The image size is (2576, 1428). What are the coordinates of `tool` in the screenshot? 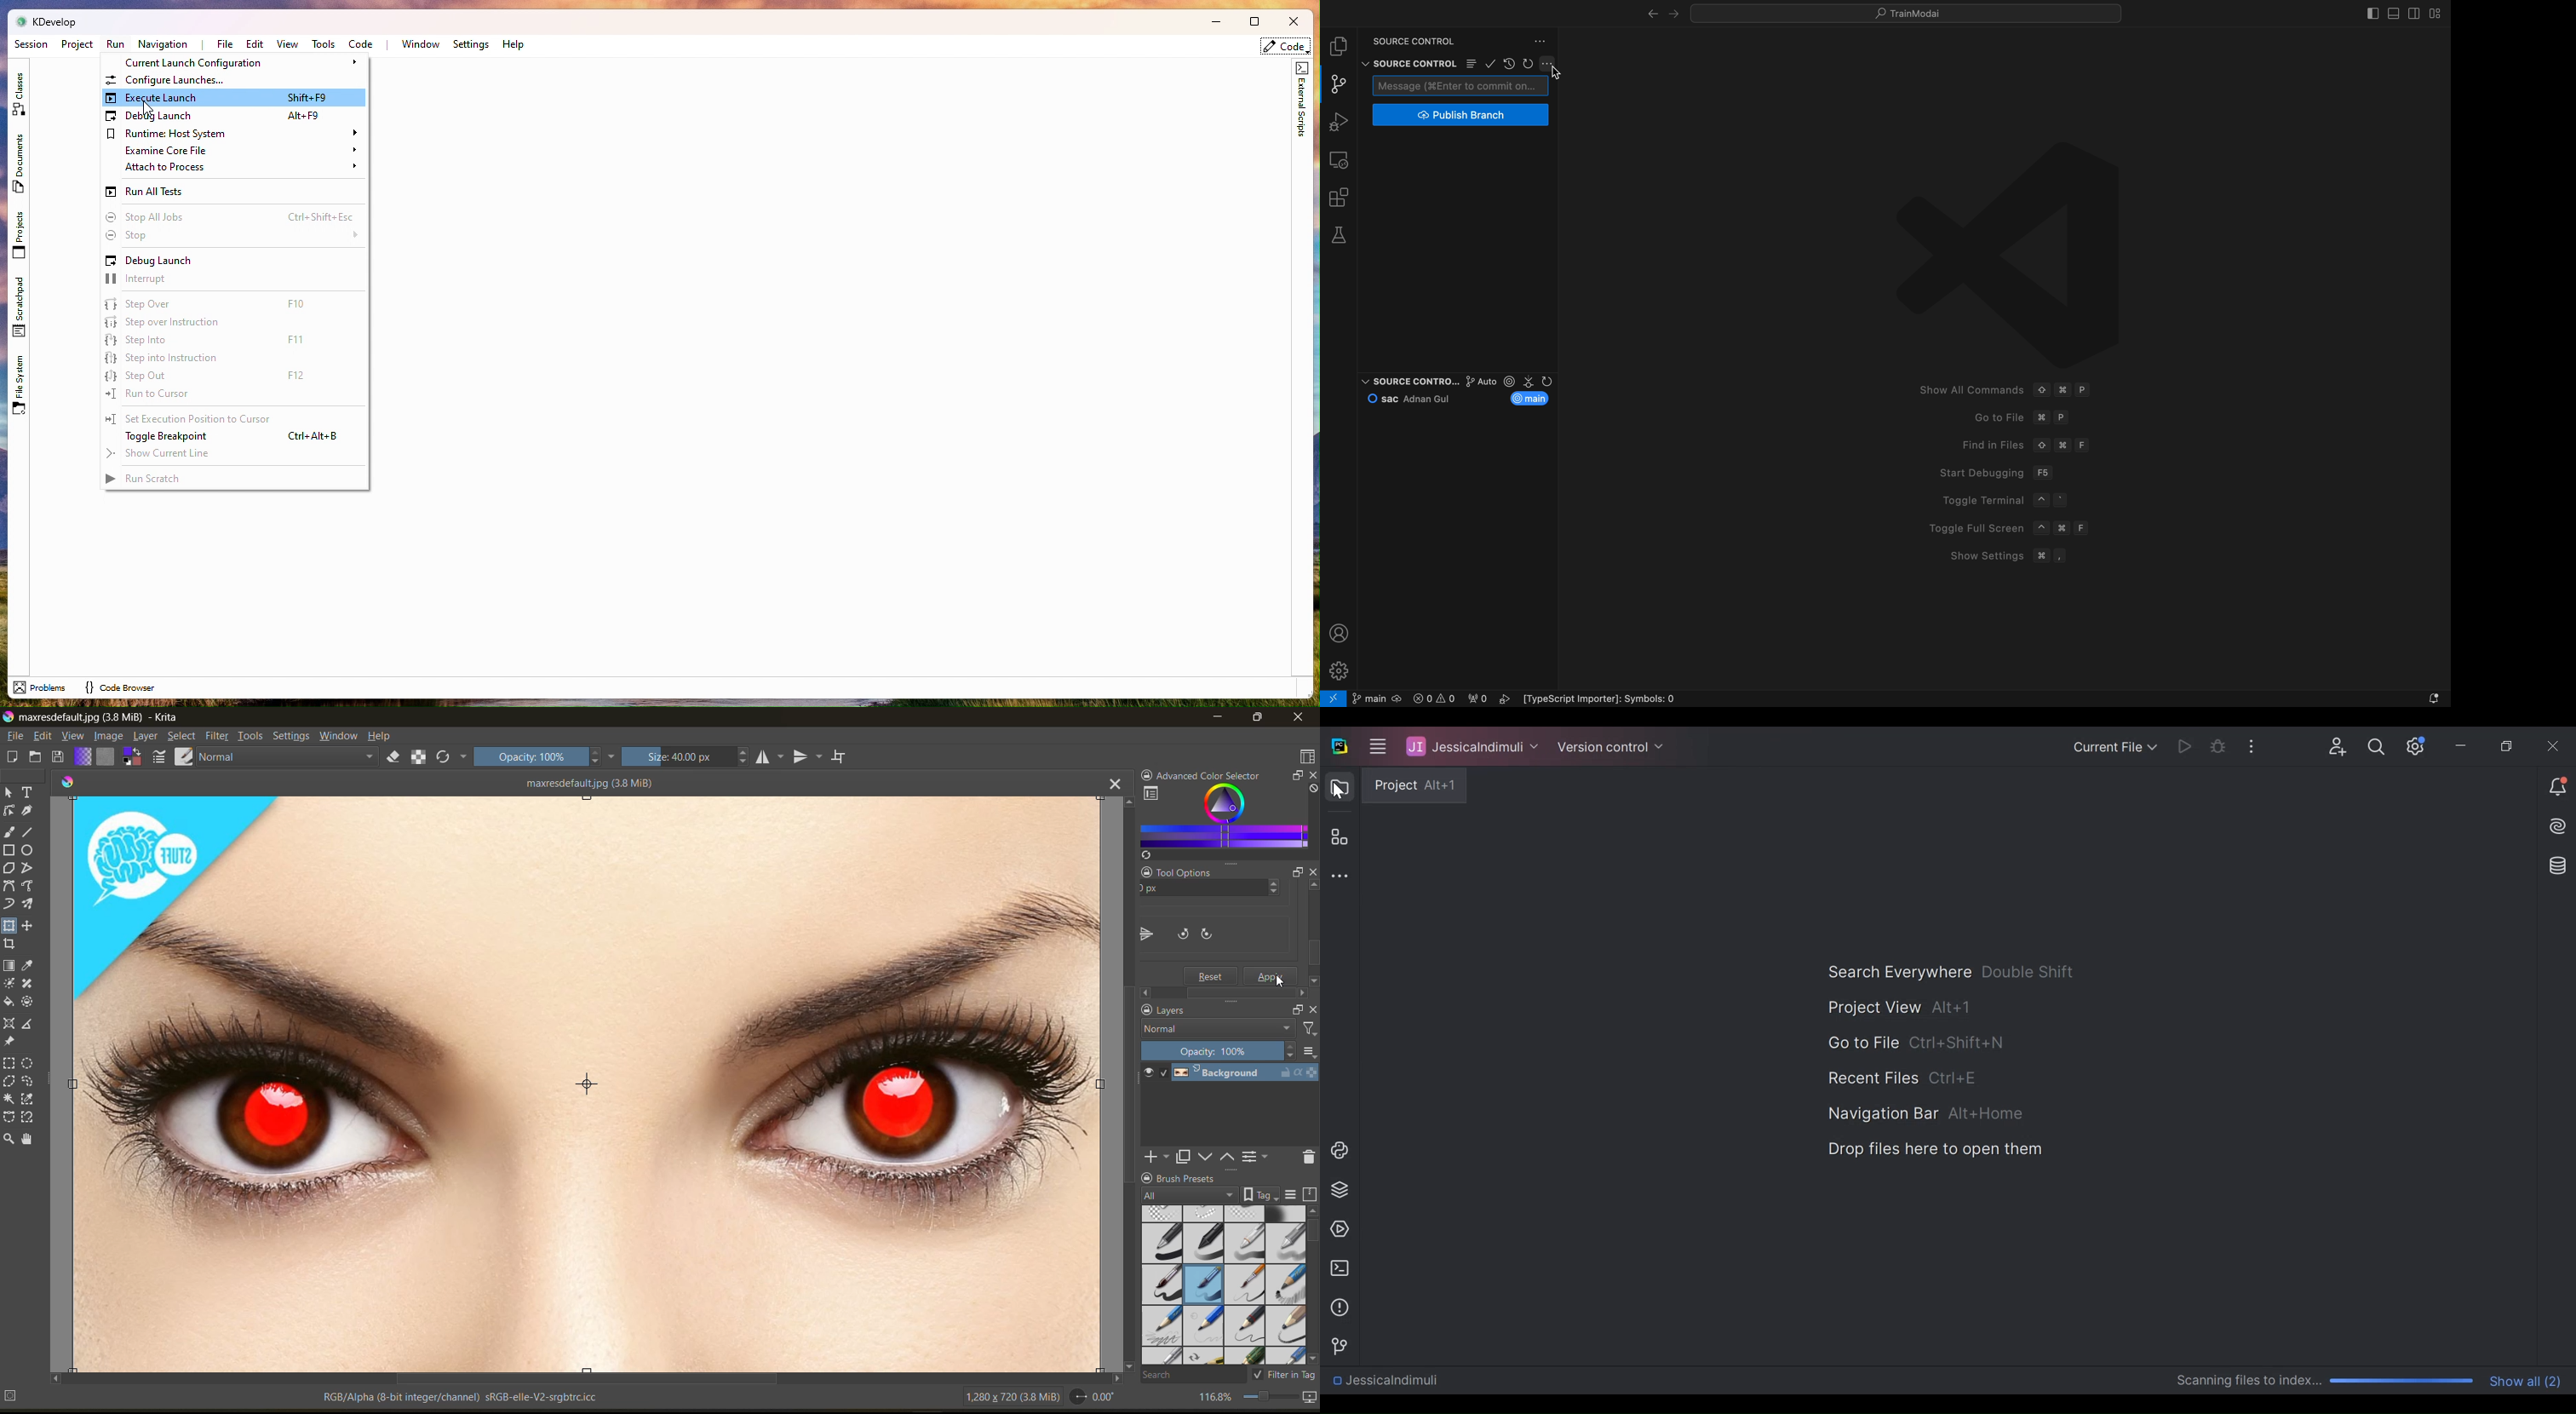 It's located at (10, 792).